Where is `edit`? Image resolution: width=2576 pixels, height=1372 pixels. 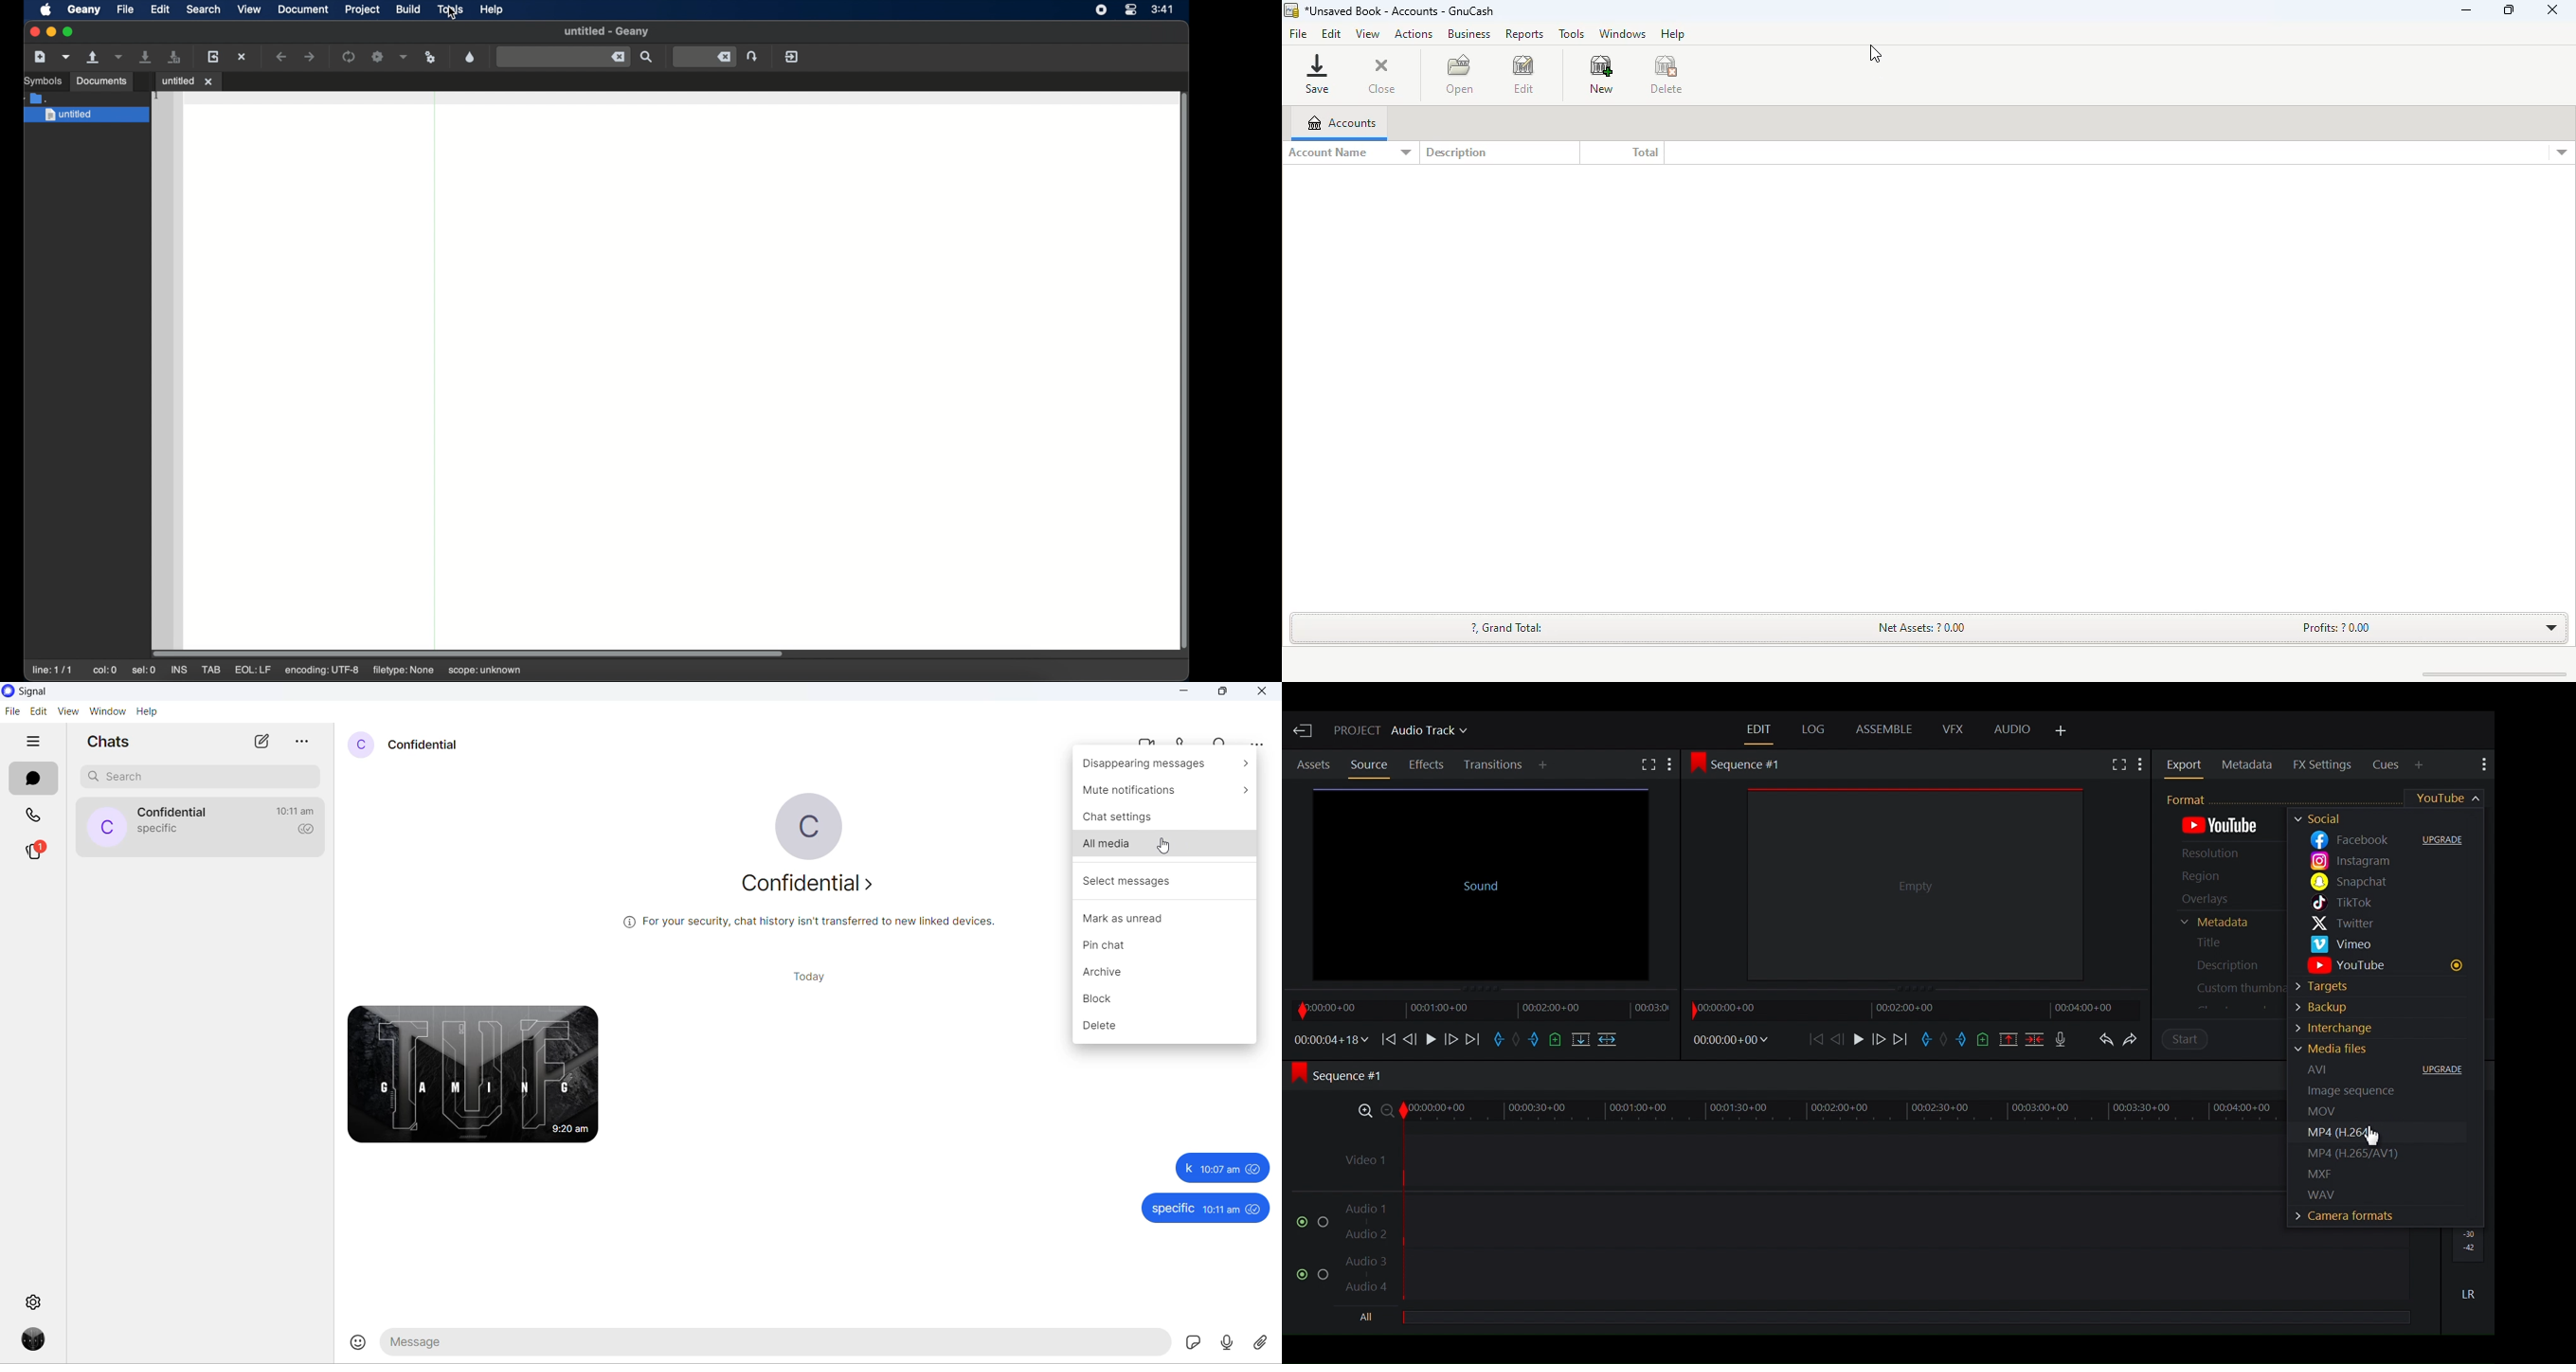
edit is located at coordinates (160, 10).